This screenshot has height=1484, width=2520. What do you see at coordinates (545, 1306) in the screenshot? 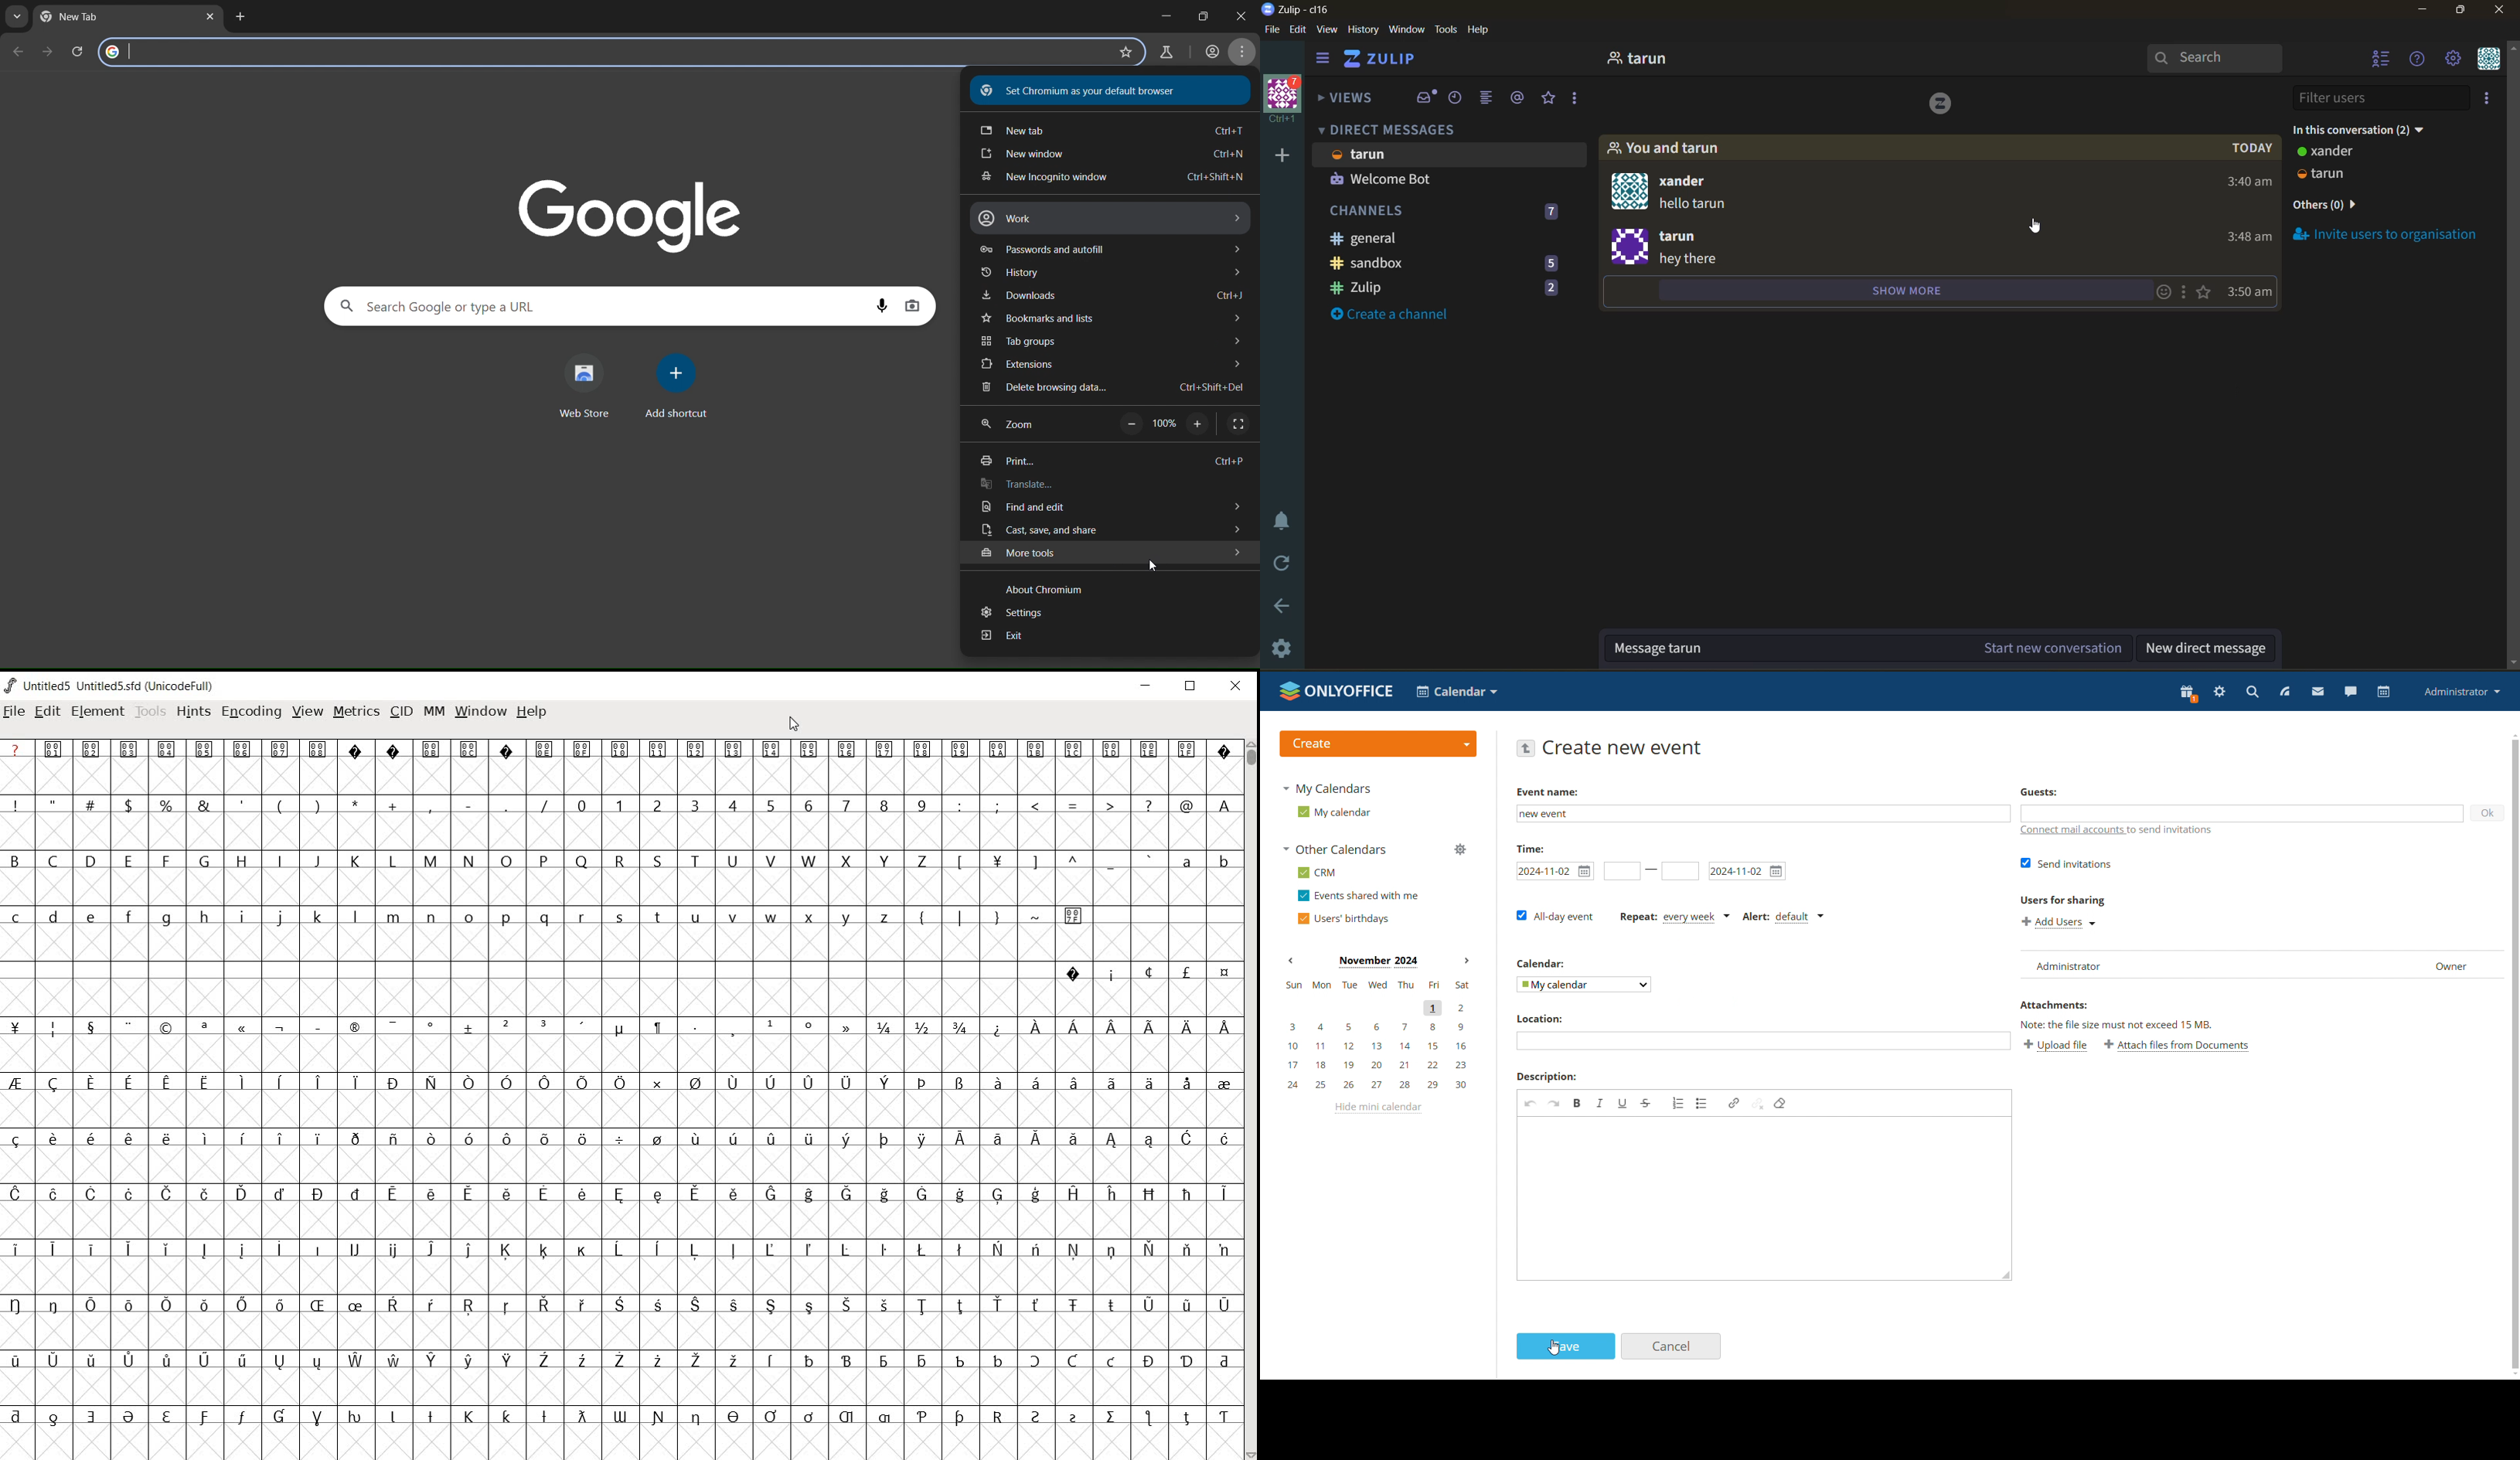
I see `Symbol` at bounding box center [545, 1306].